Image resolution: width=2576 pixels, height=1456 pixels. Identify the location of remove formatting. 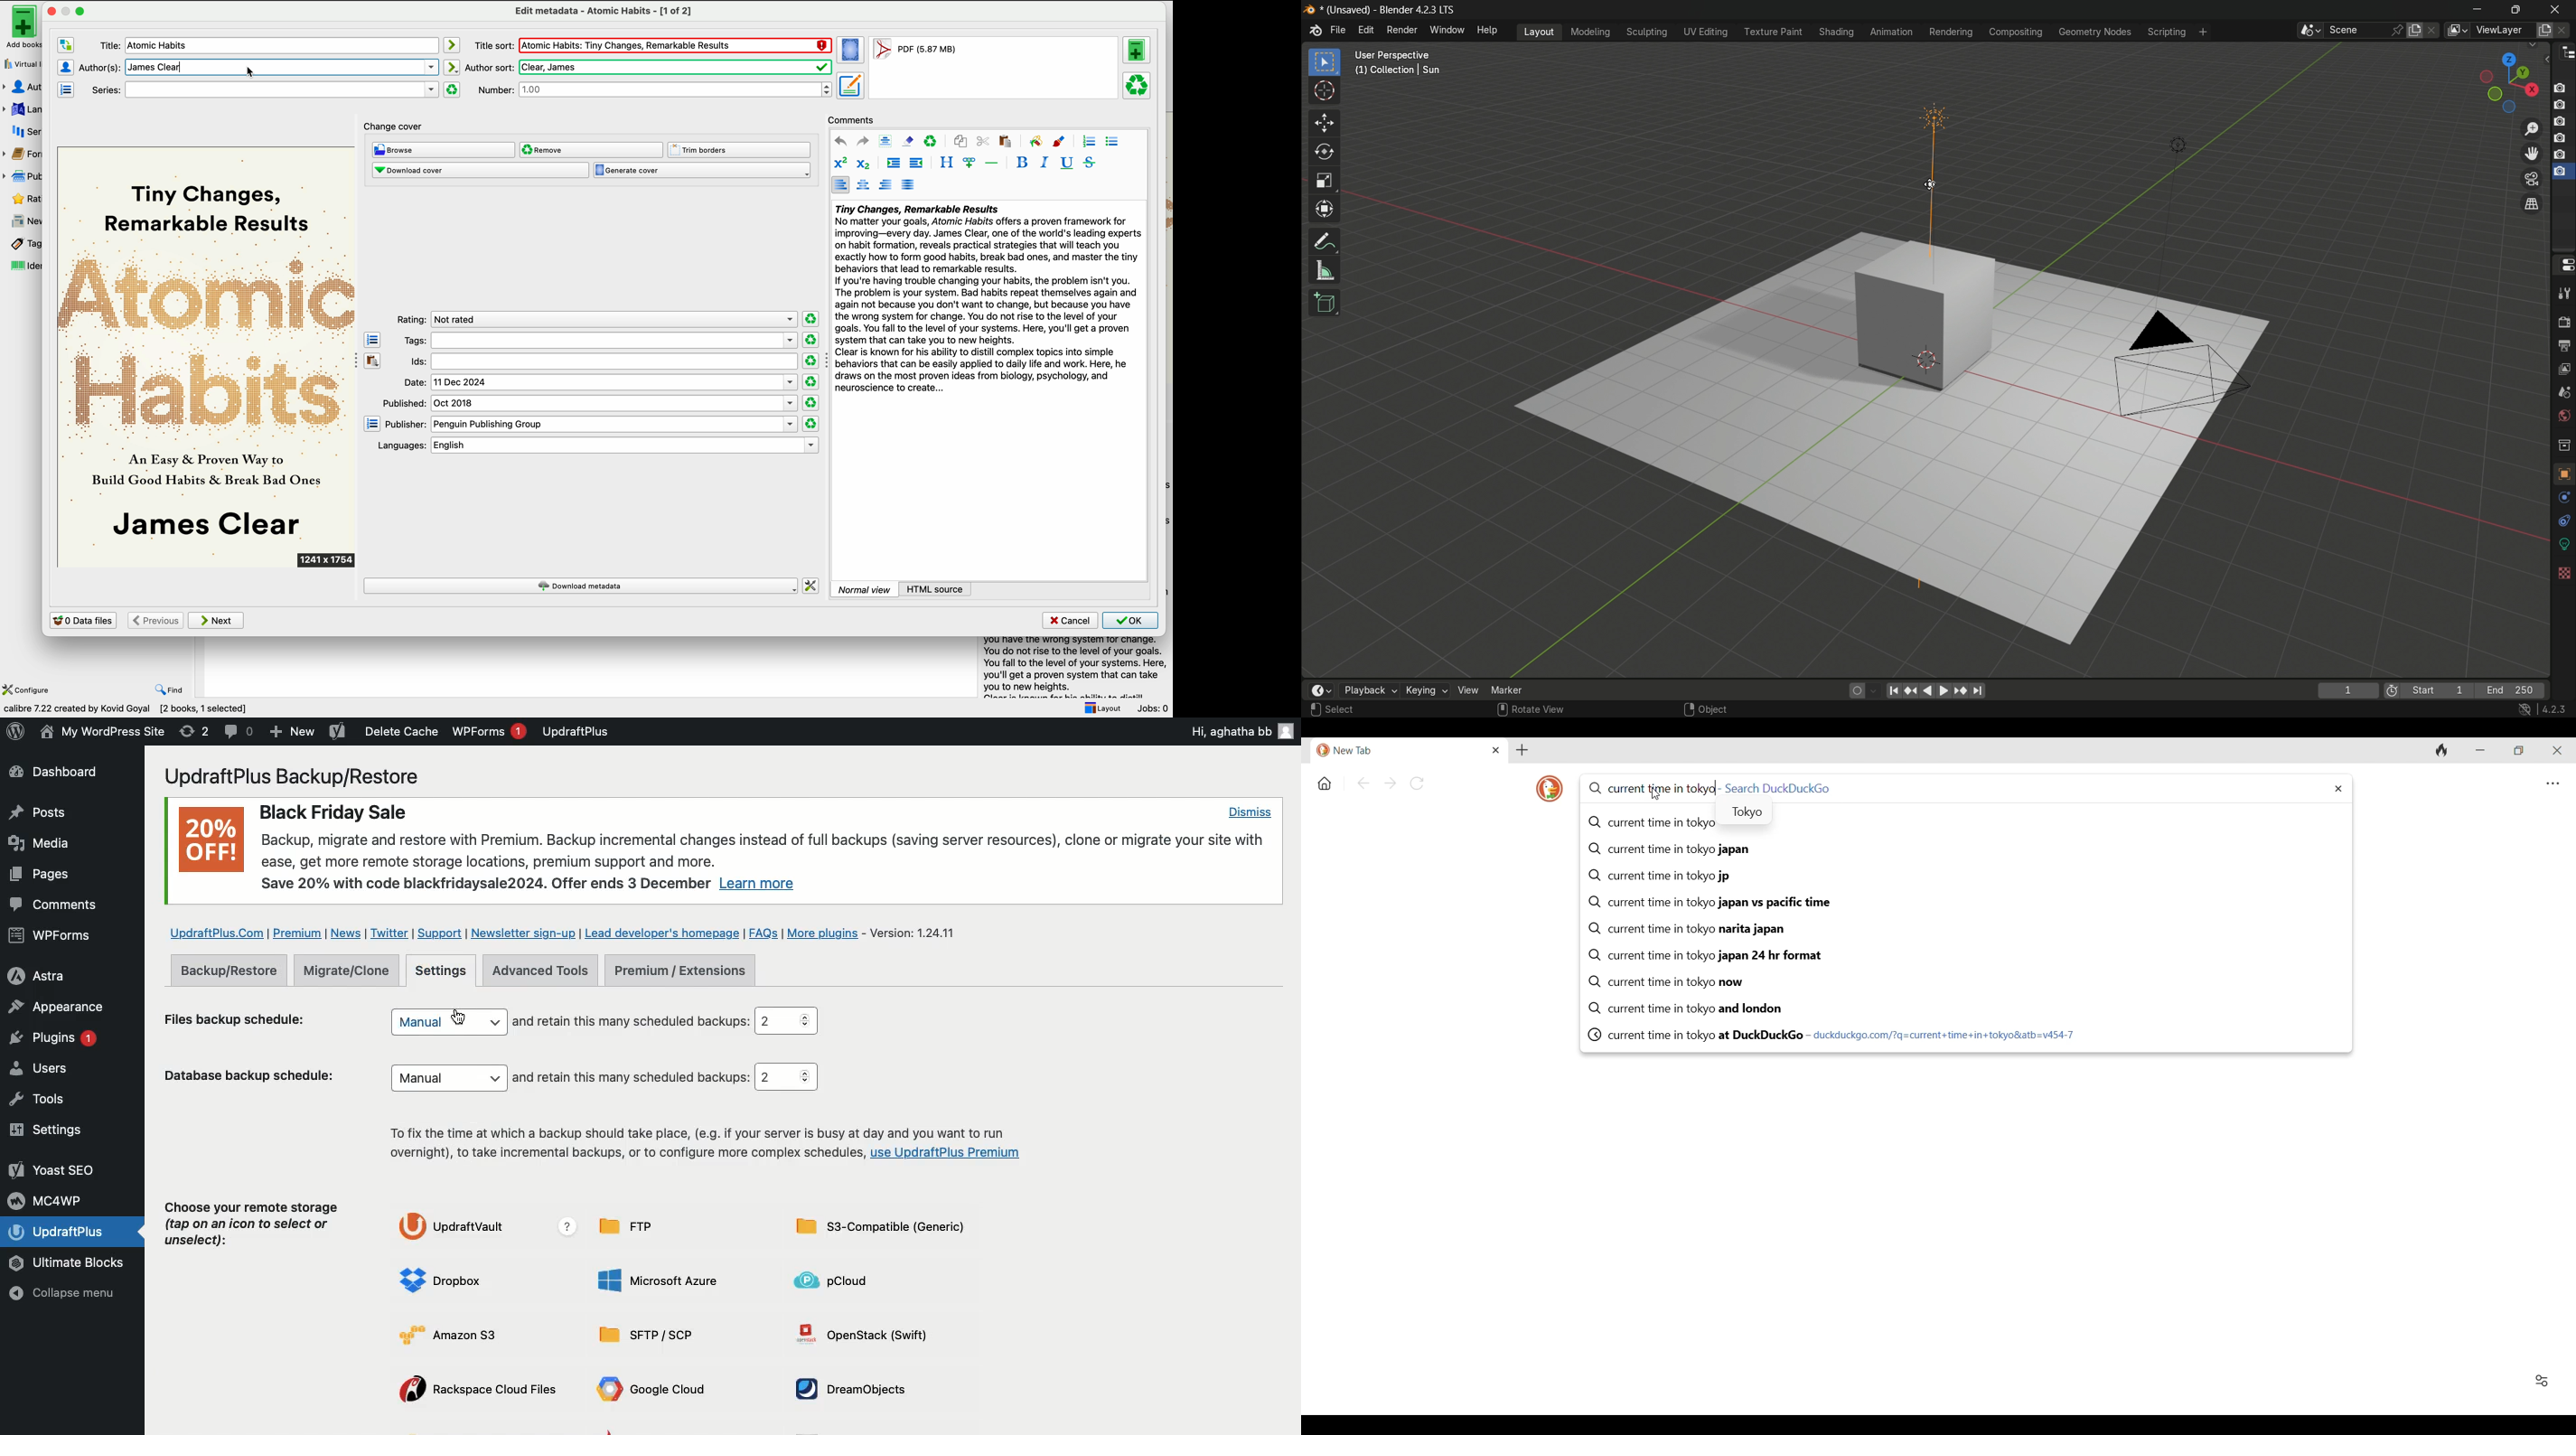
(908, 141).